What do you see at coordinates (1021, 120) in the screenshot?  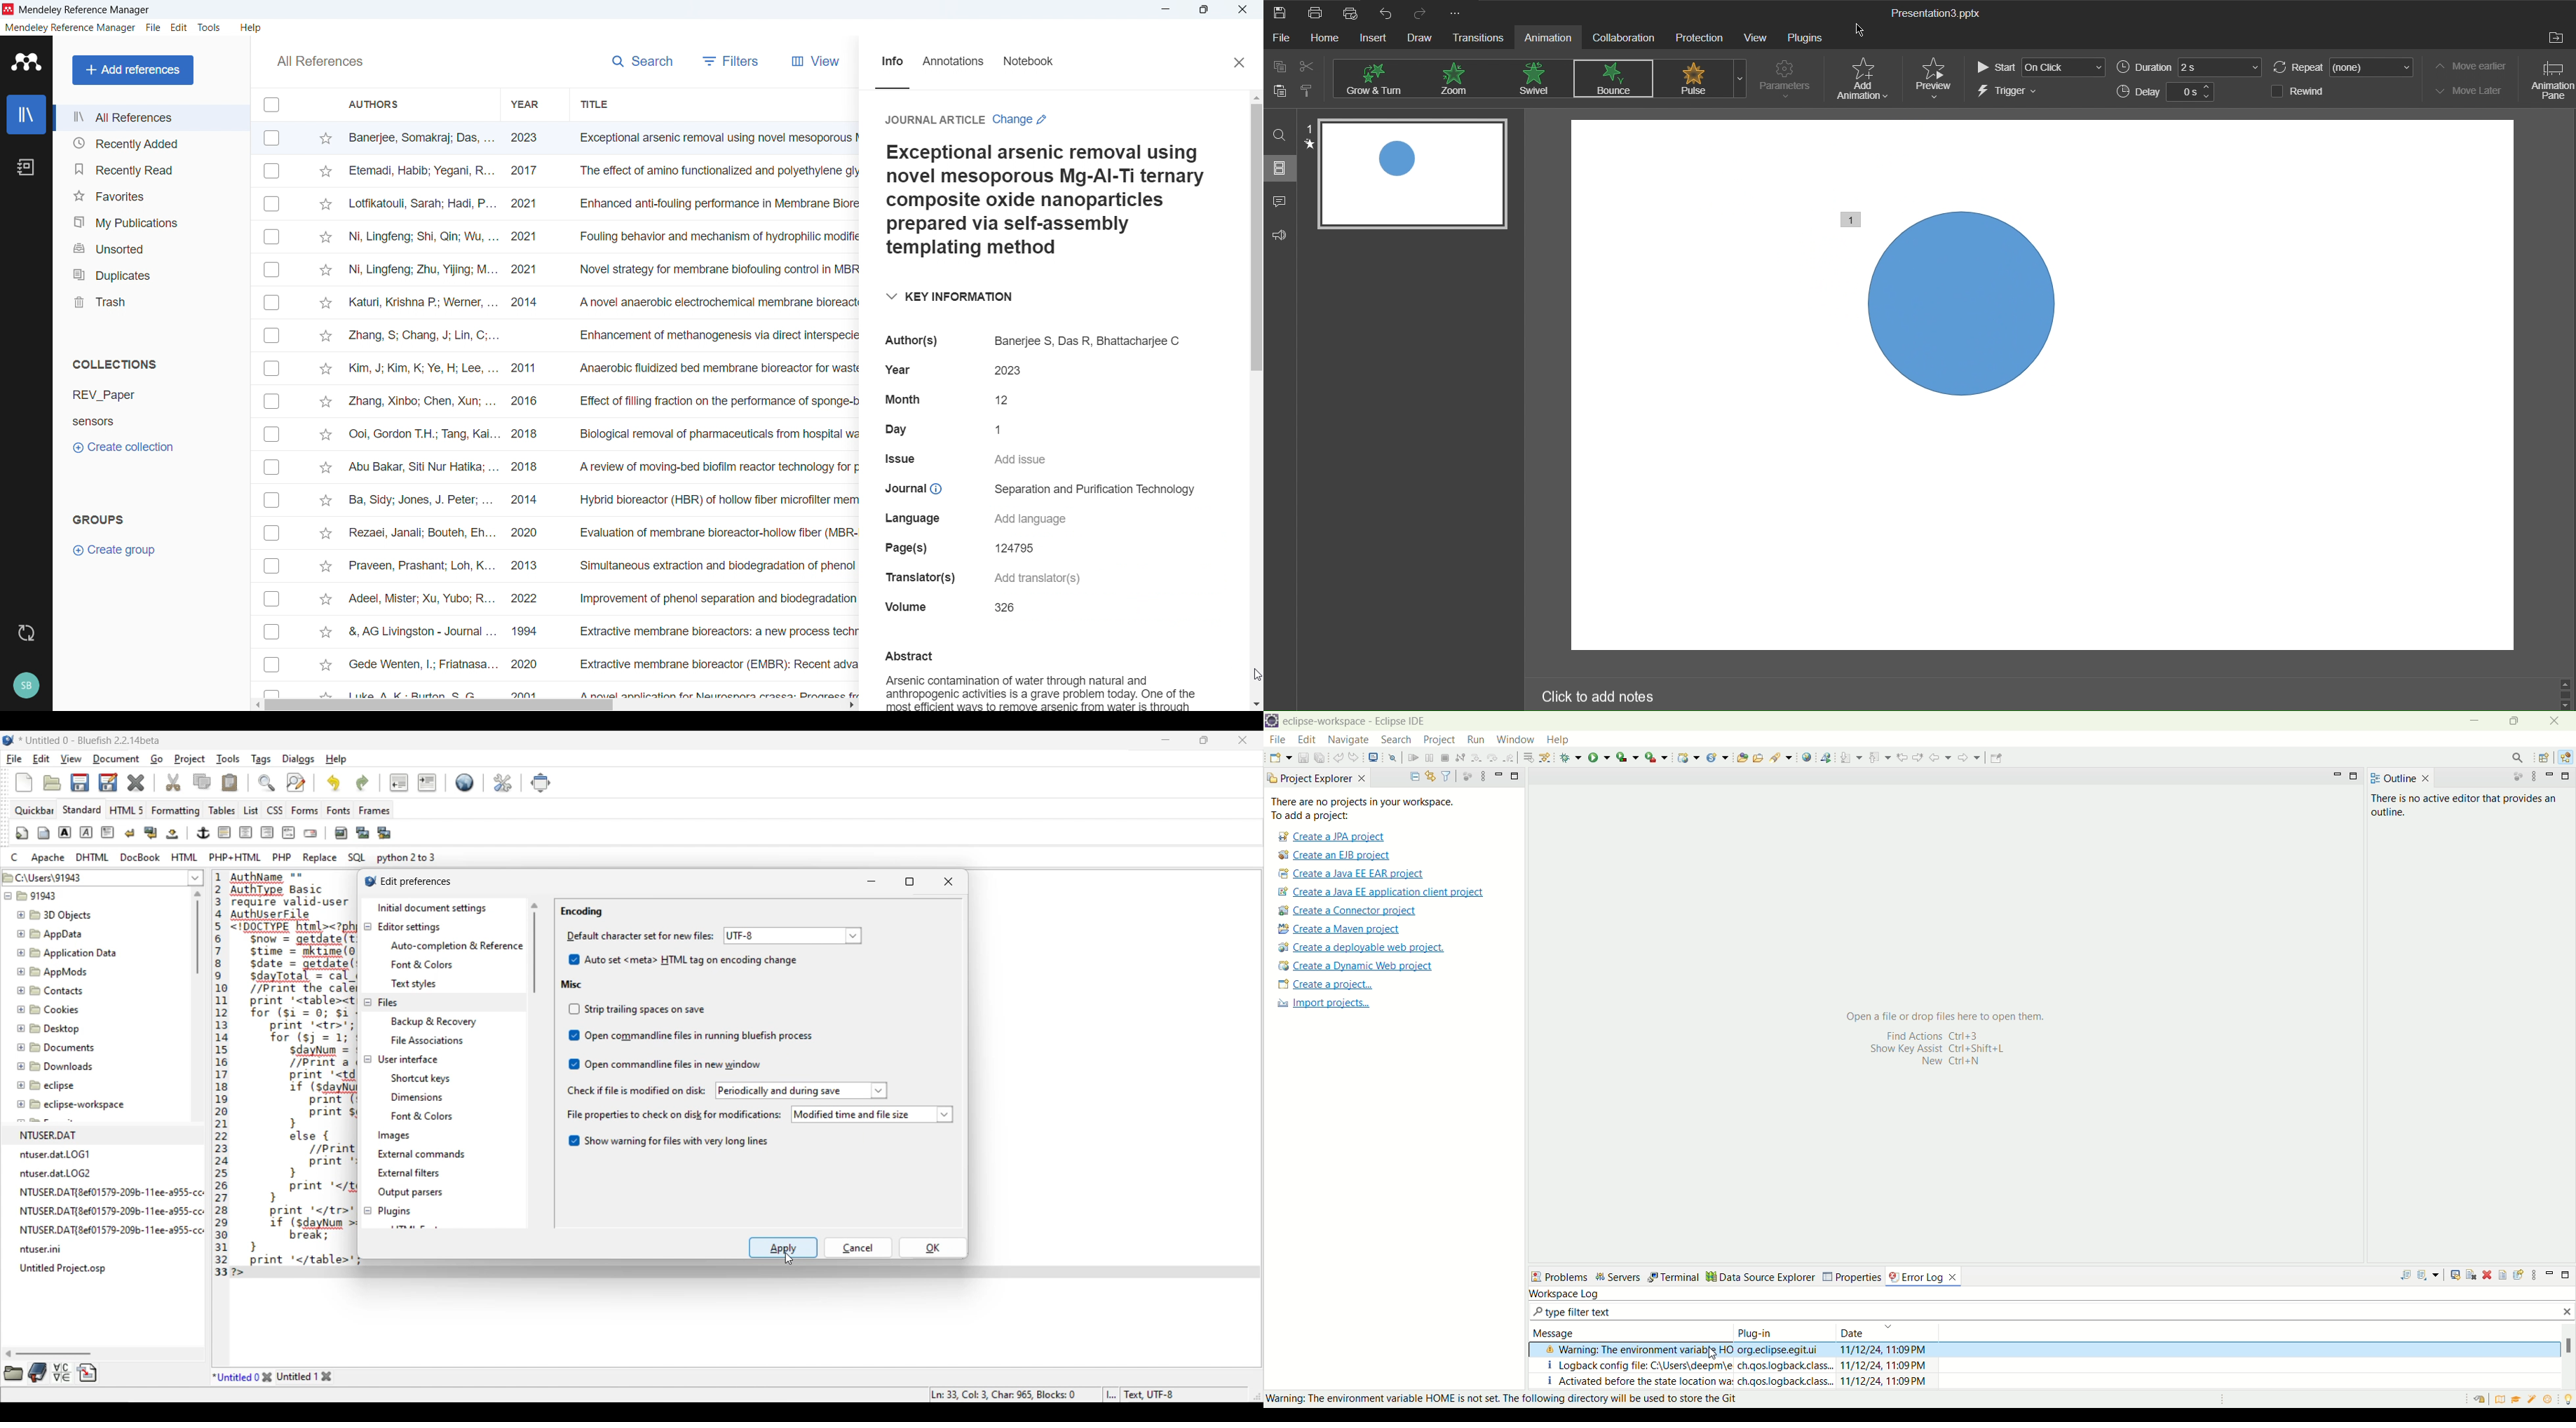 I see `Change ` at bounding box center [1021, 120].